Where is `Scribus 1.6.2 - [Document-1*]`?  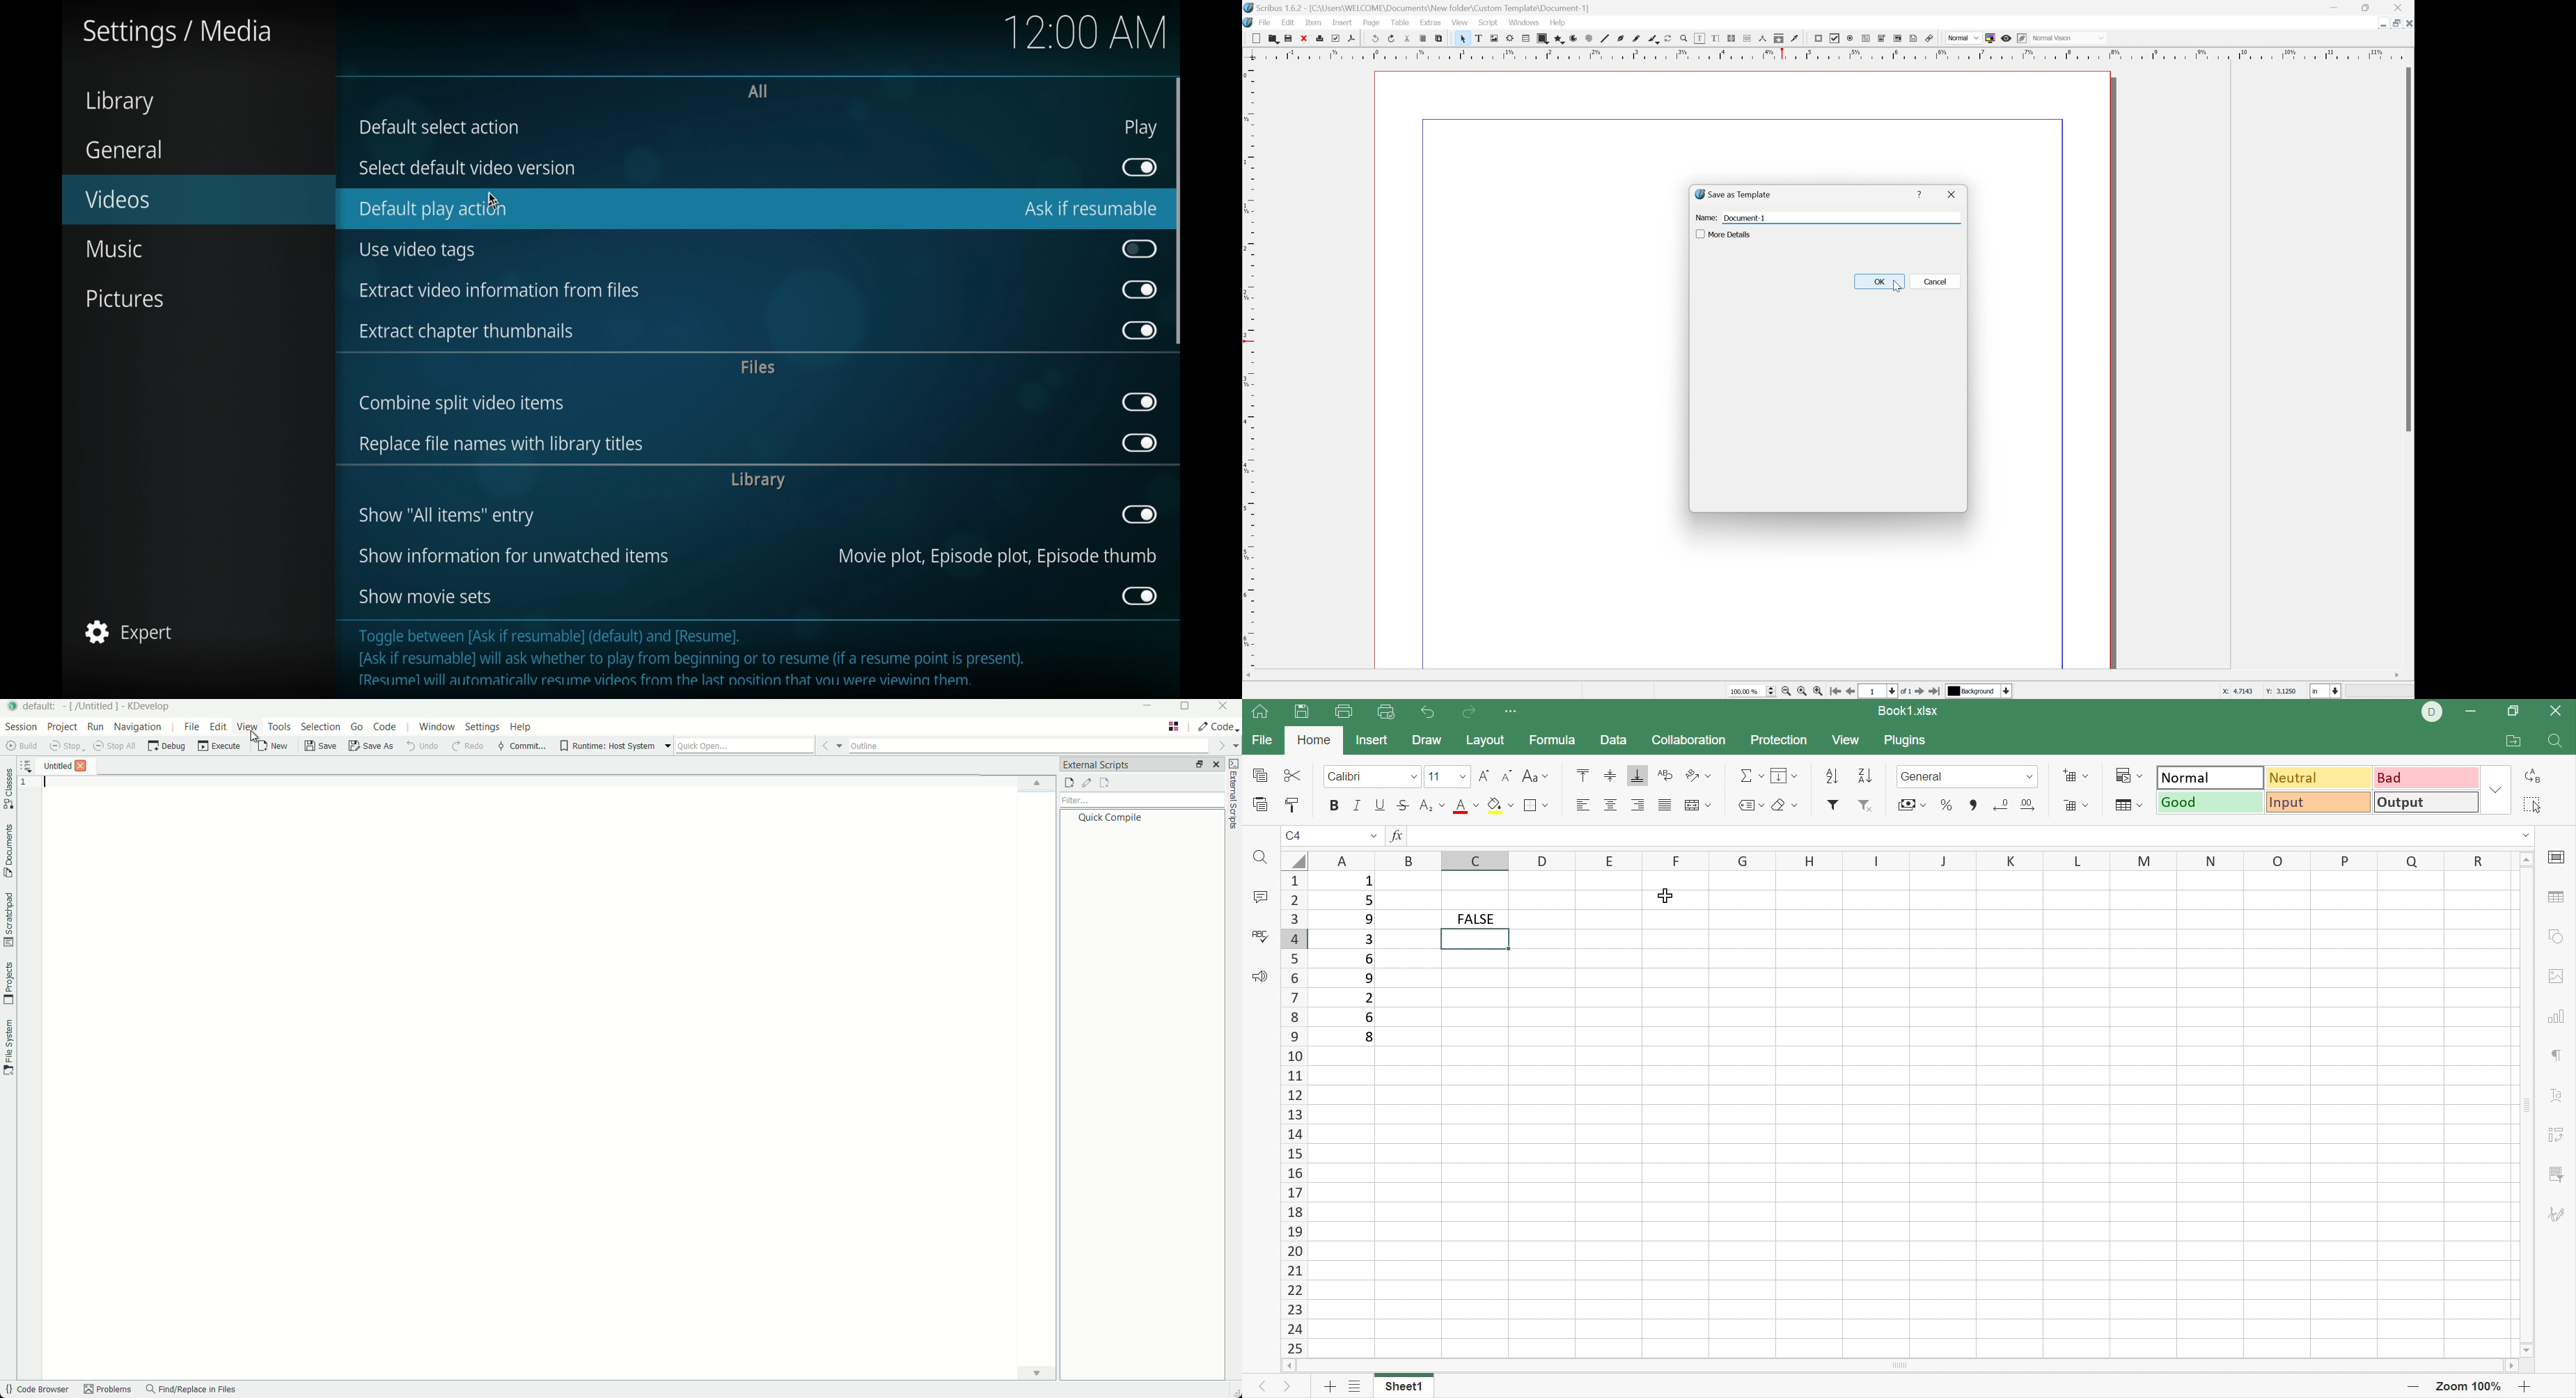 Scribus 1.6.2 - [Document-1*] is located at coordinates (1424, 8).